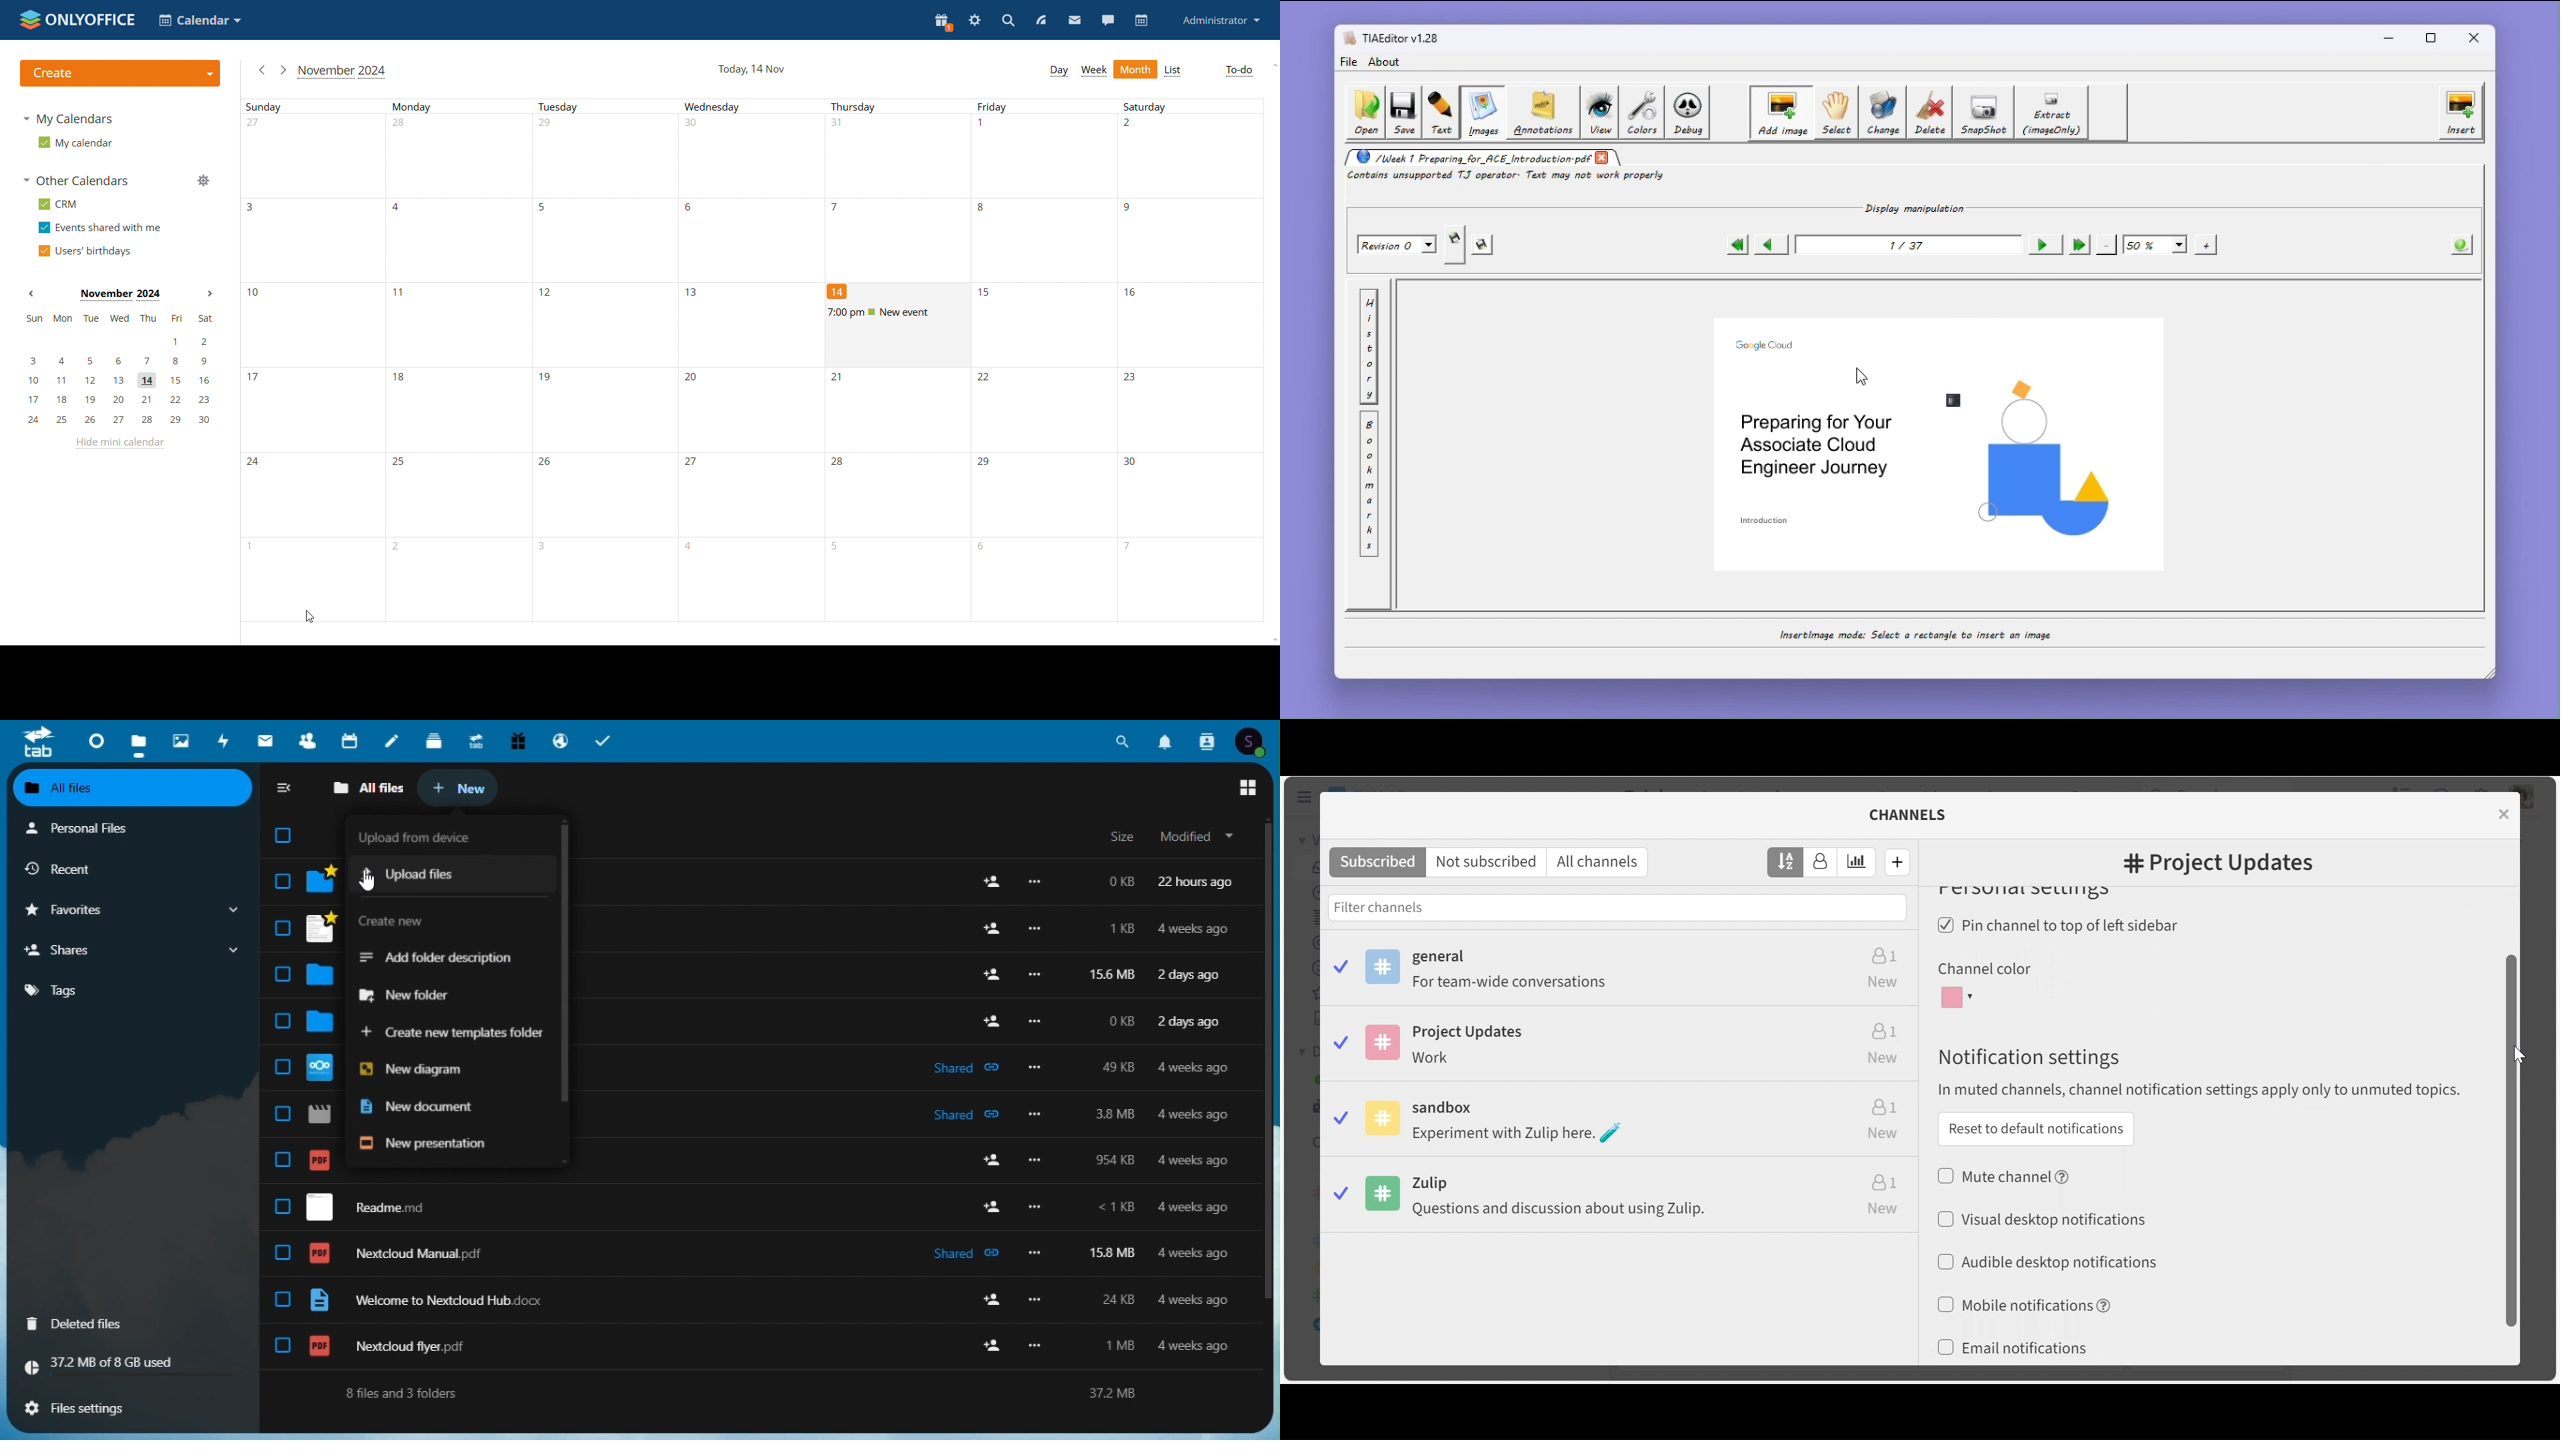  I want to click on profile, so click(1219, 21).